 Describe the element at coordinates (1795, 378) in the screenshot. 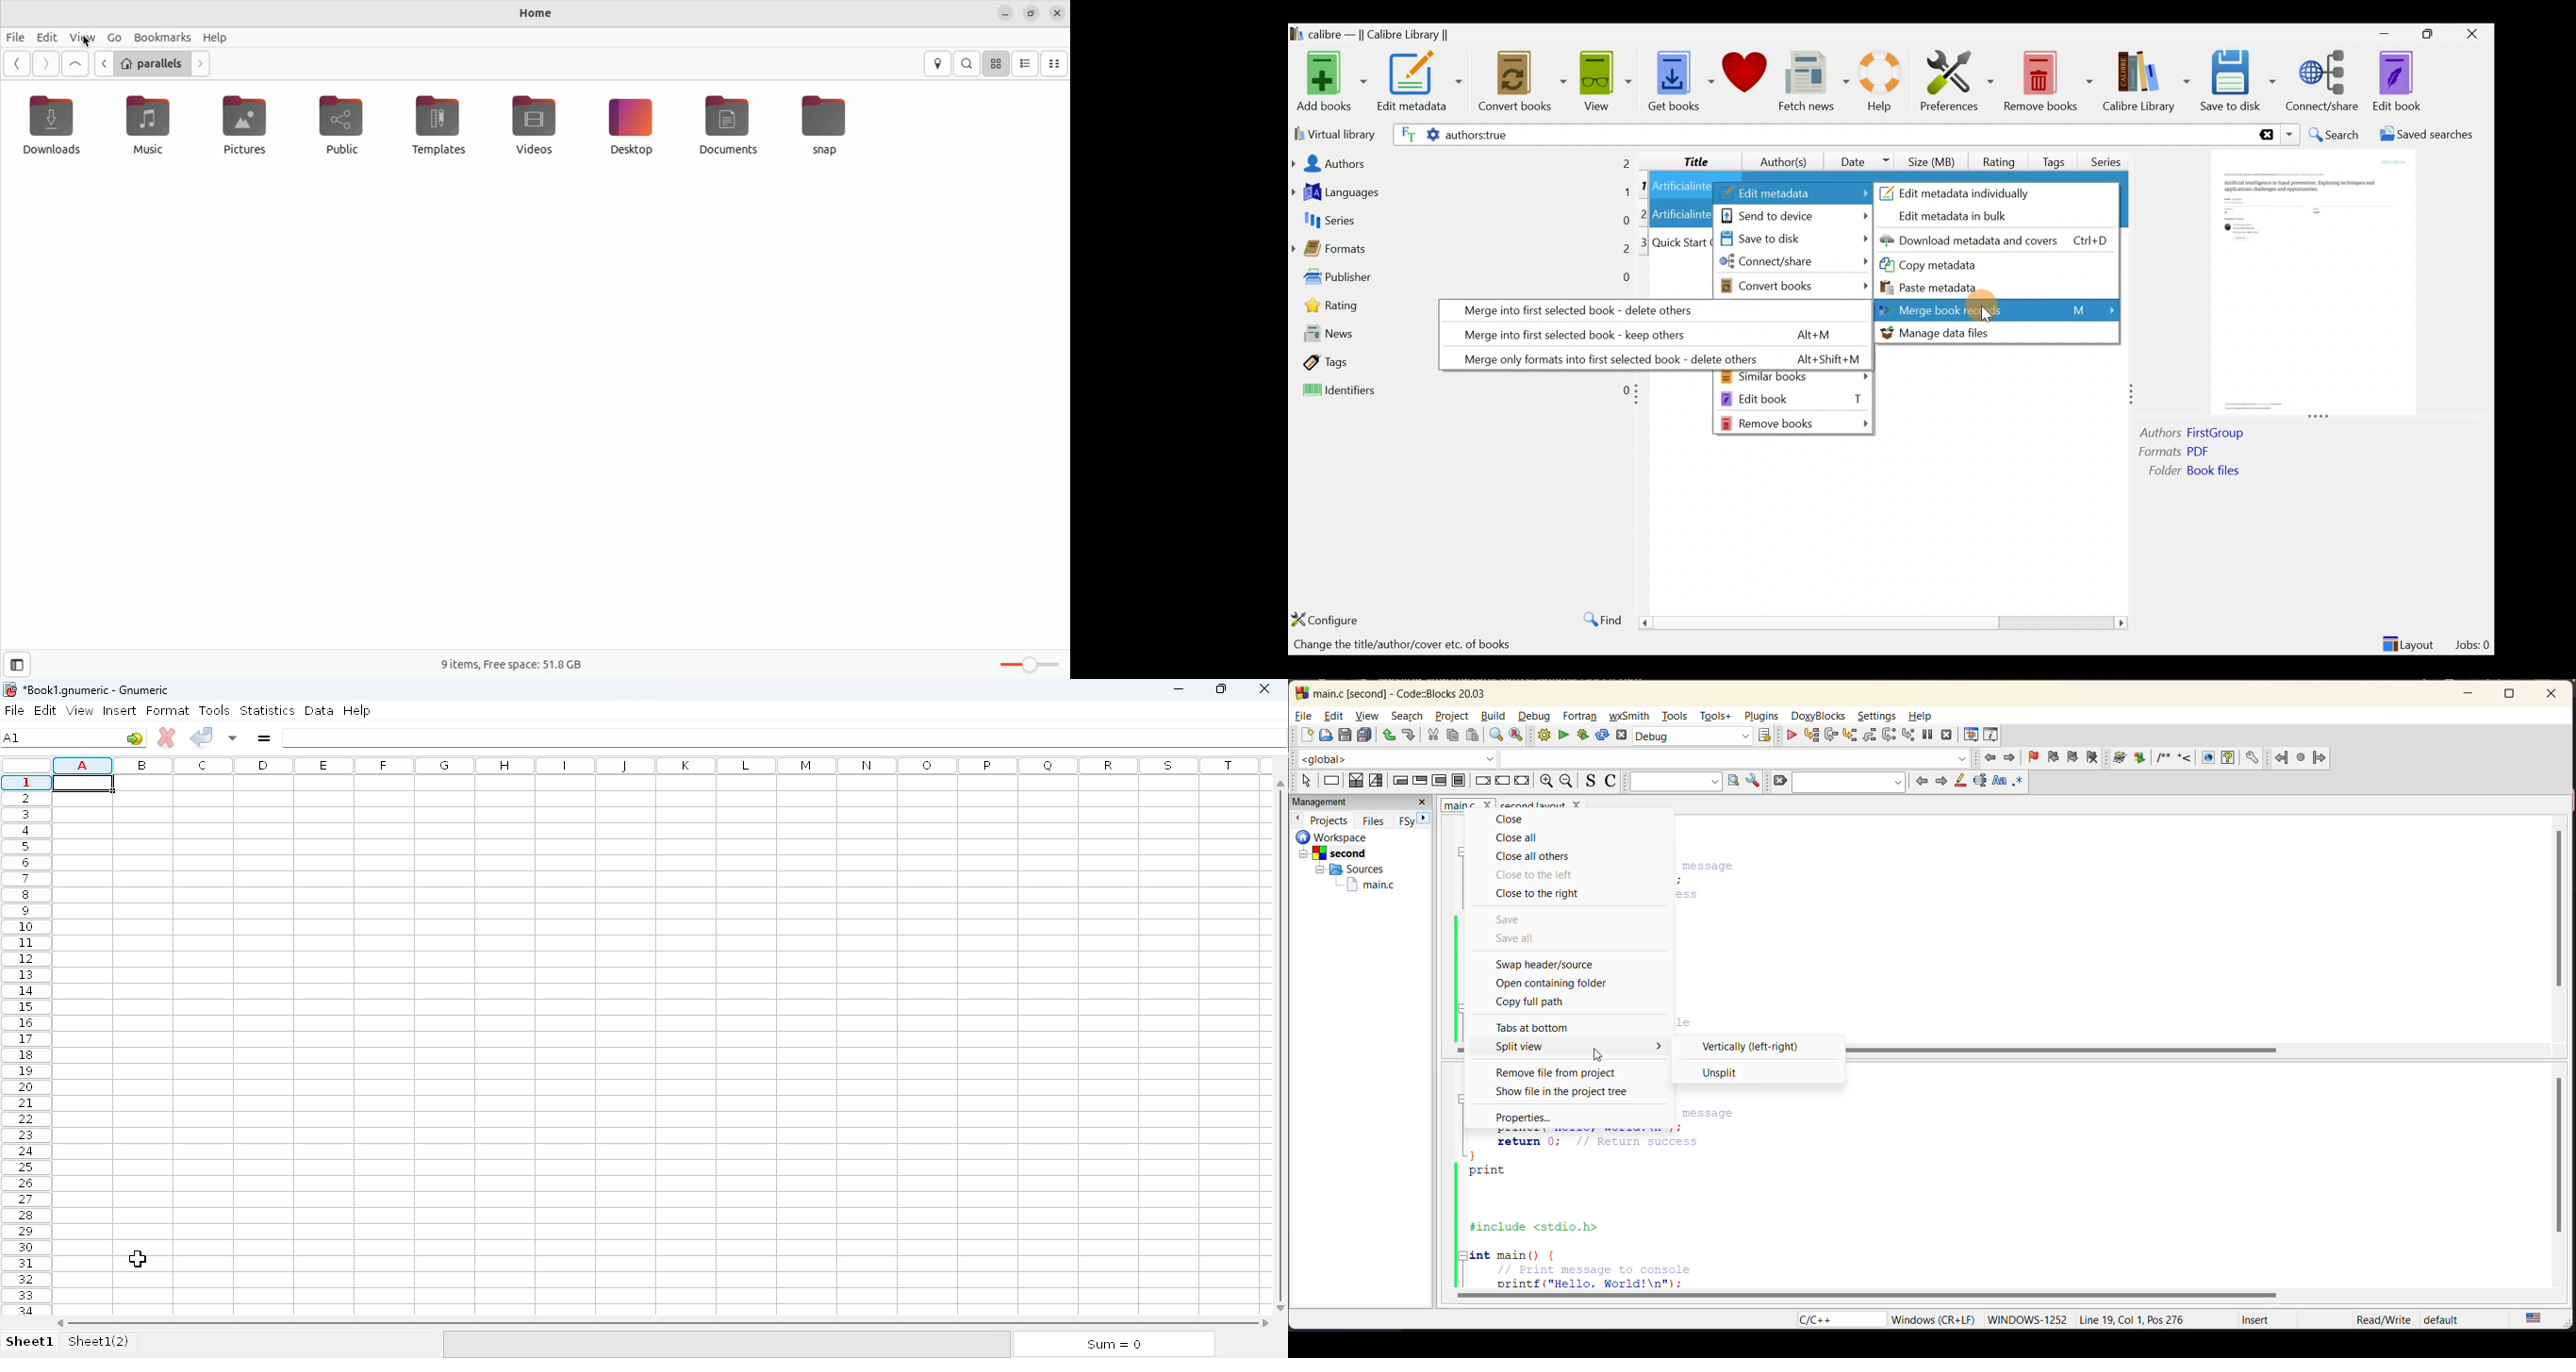

I see `Similar books` at that location.